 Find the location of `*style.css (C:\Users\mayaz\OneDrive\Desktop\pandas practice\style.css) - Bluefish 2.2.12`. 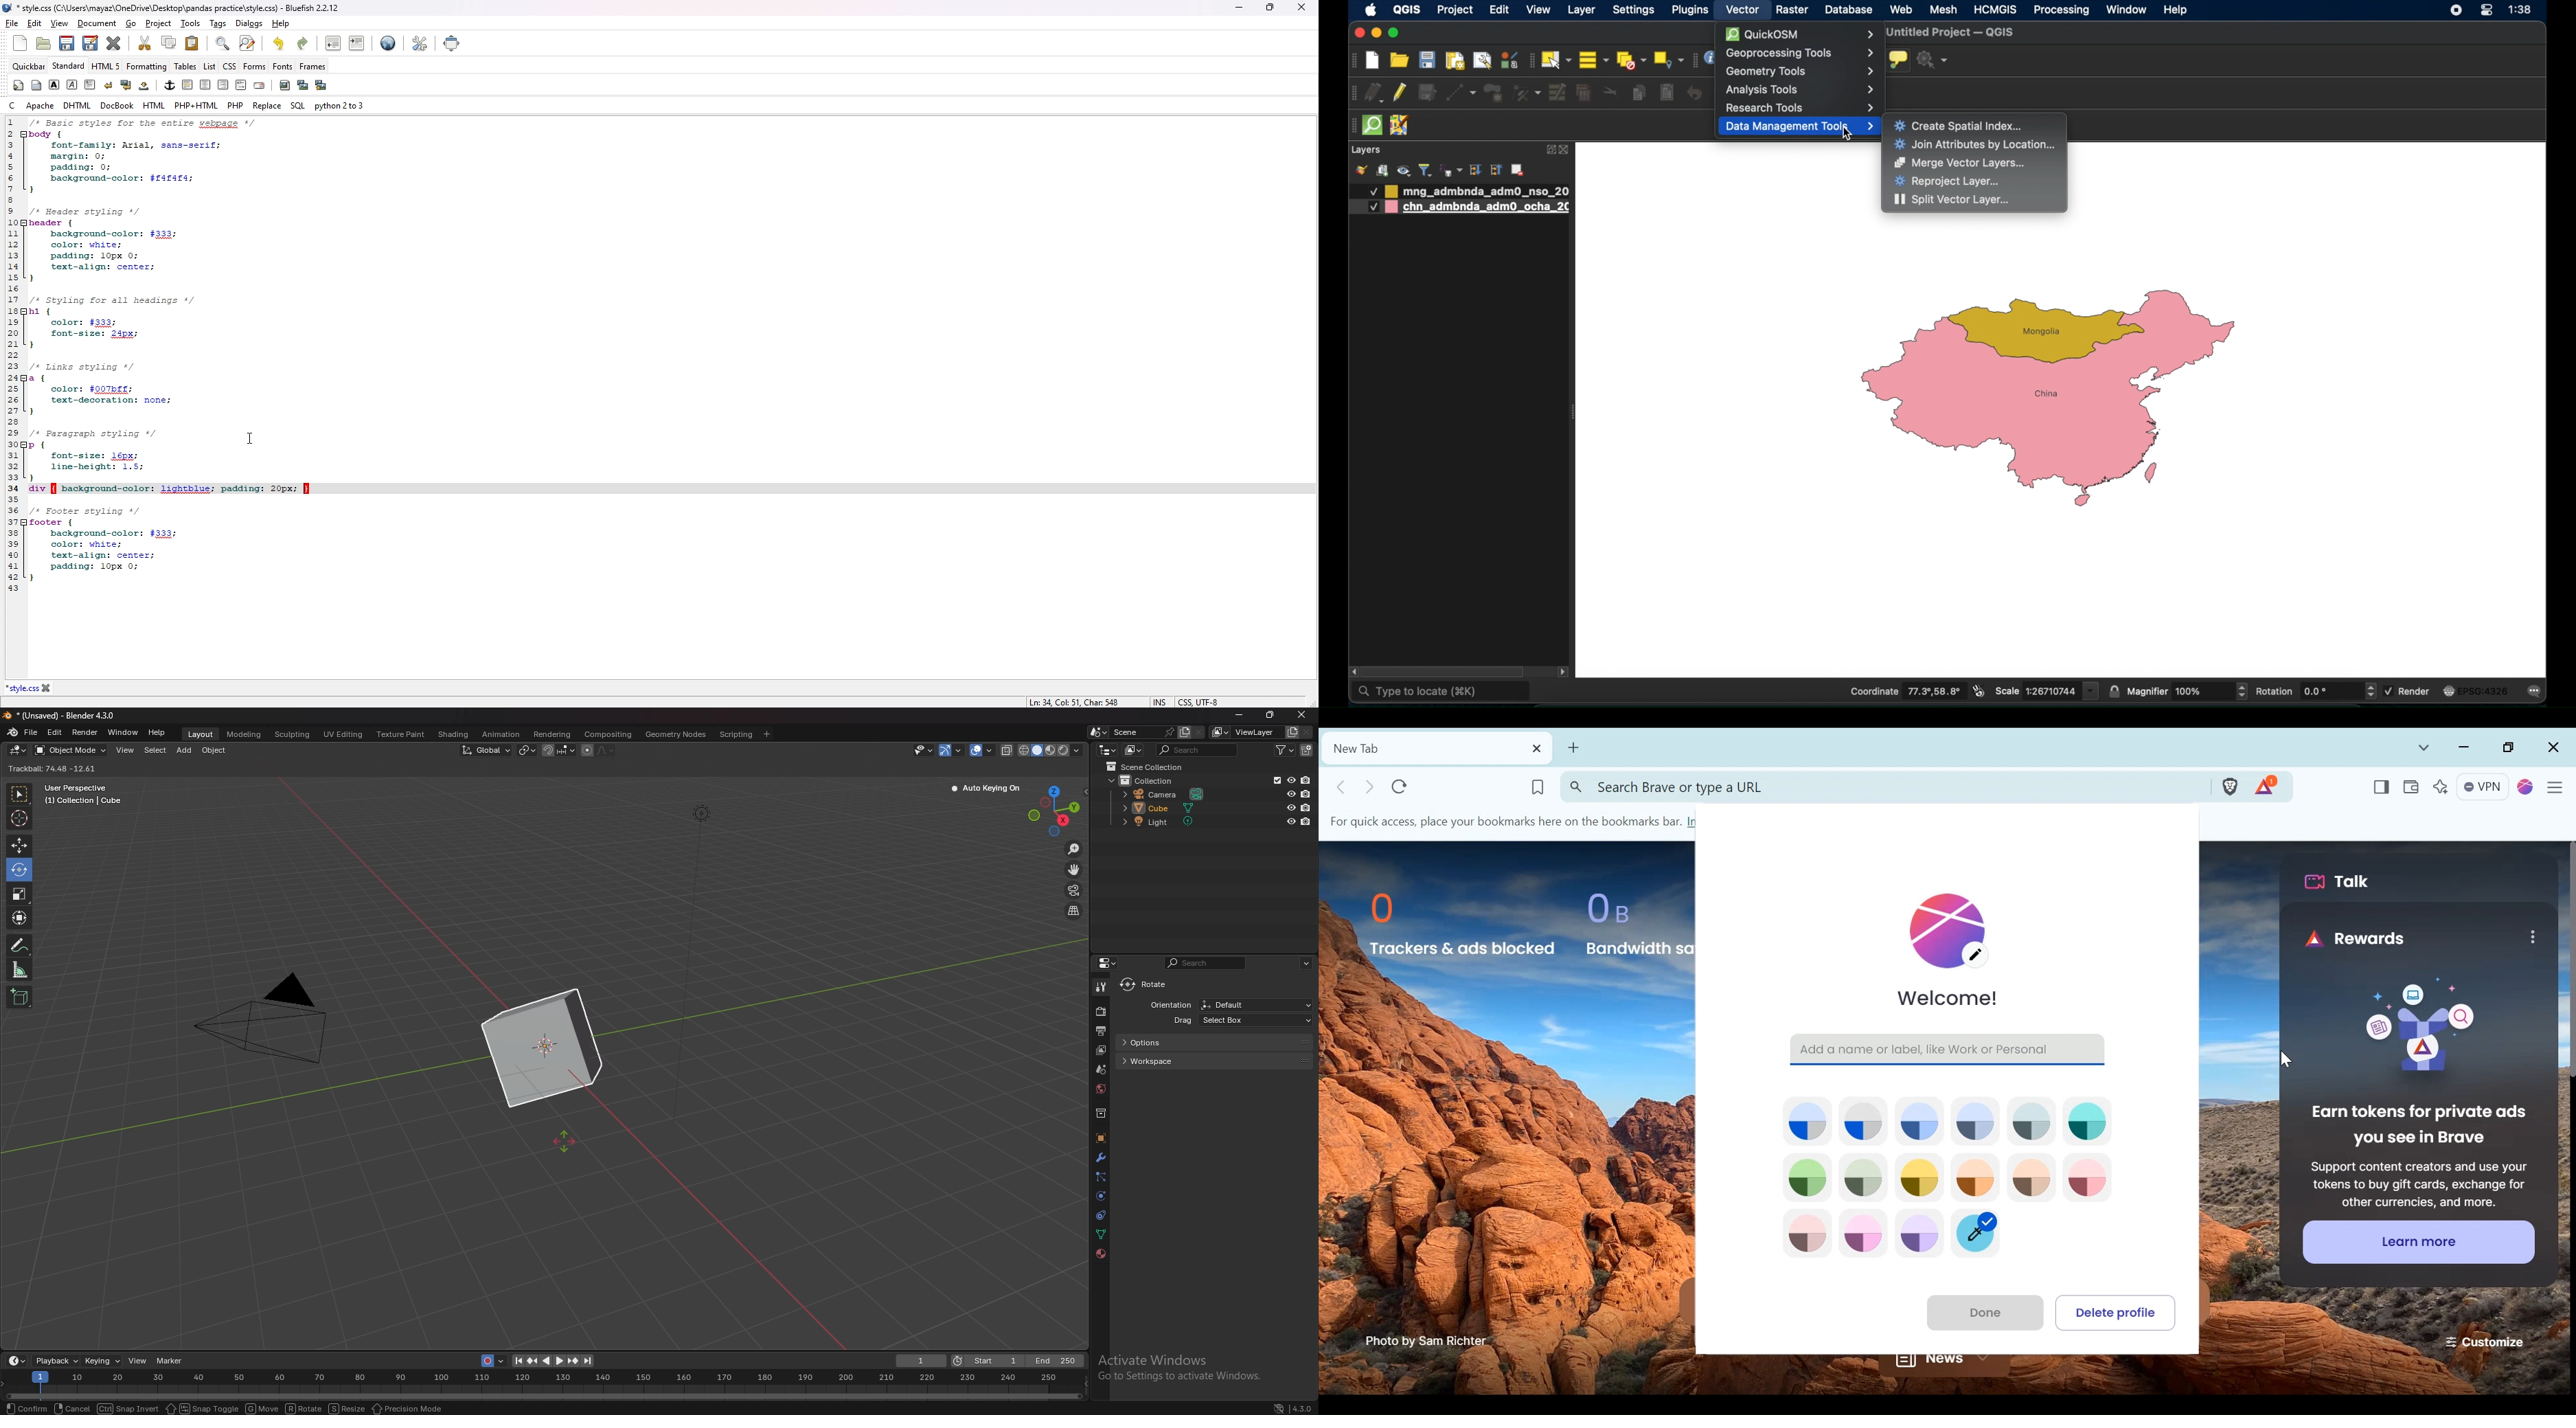

*style.css (C:\Users\mayaz\OneDrive\Desktop\pandas practice\style.css) - Bluefish 2.2.12 is located at coordinates (181, 7).